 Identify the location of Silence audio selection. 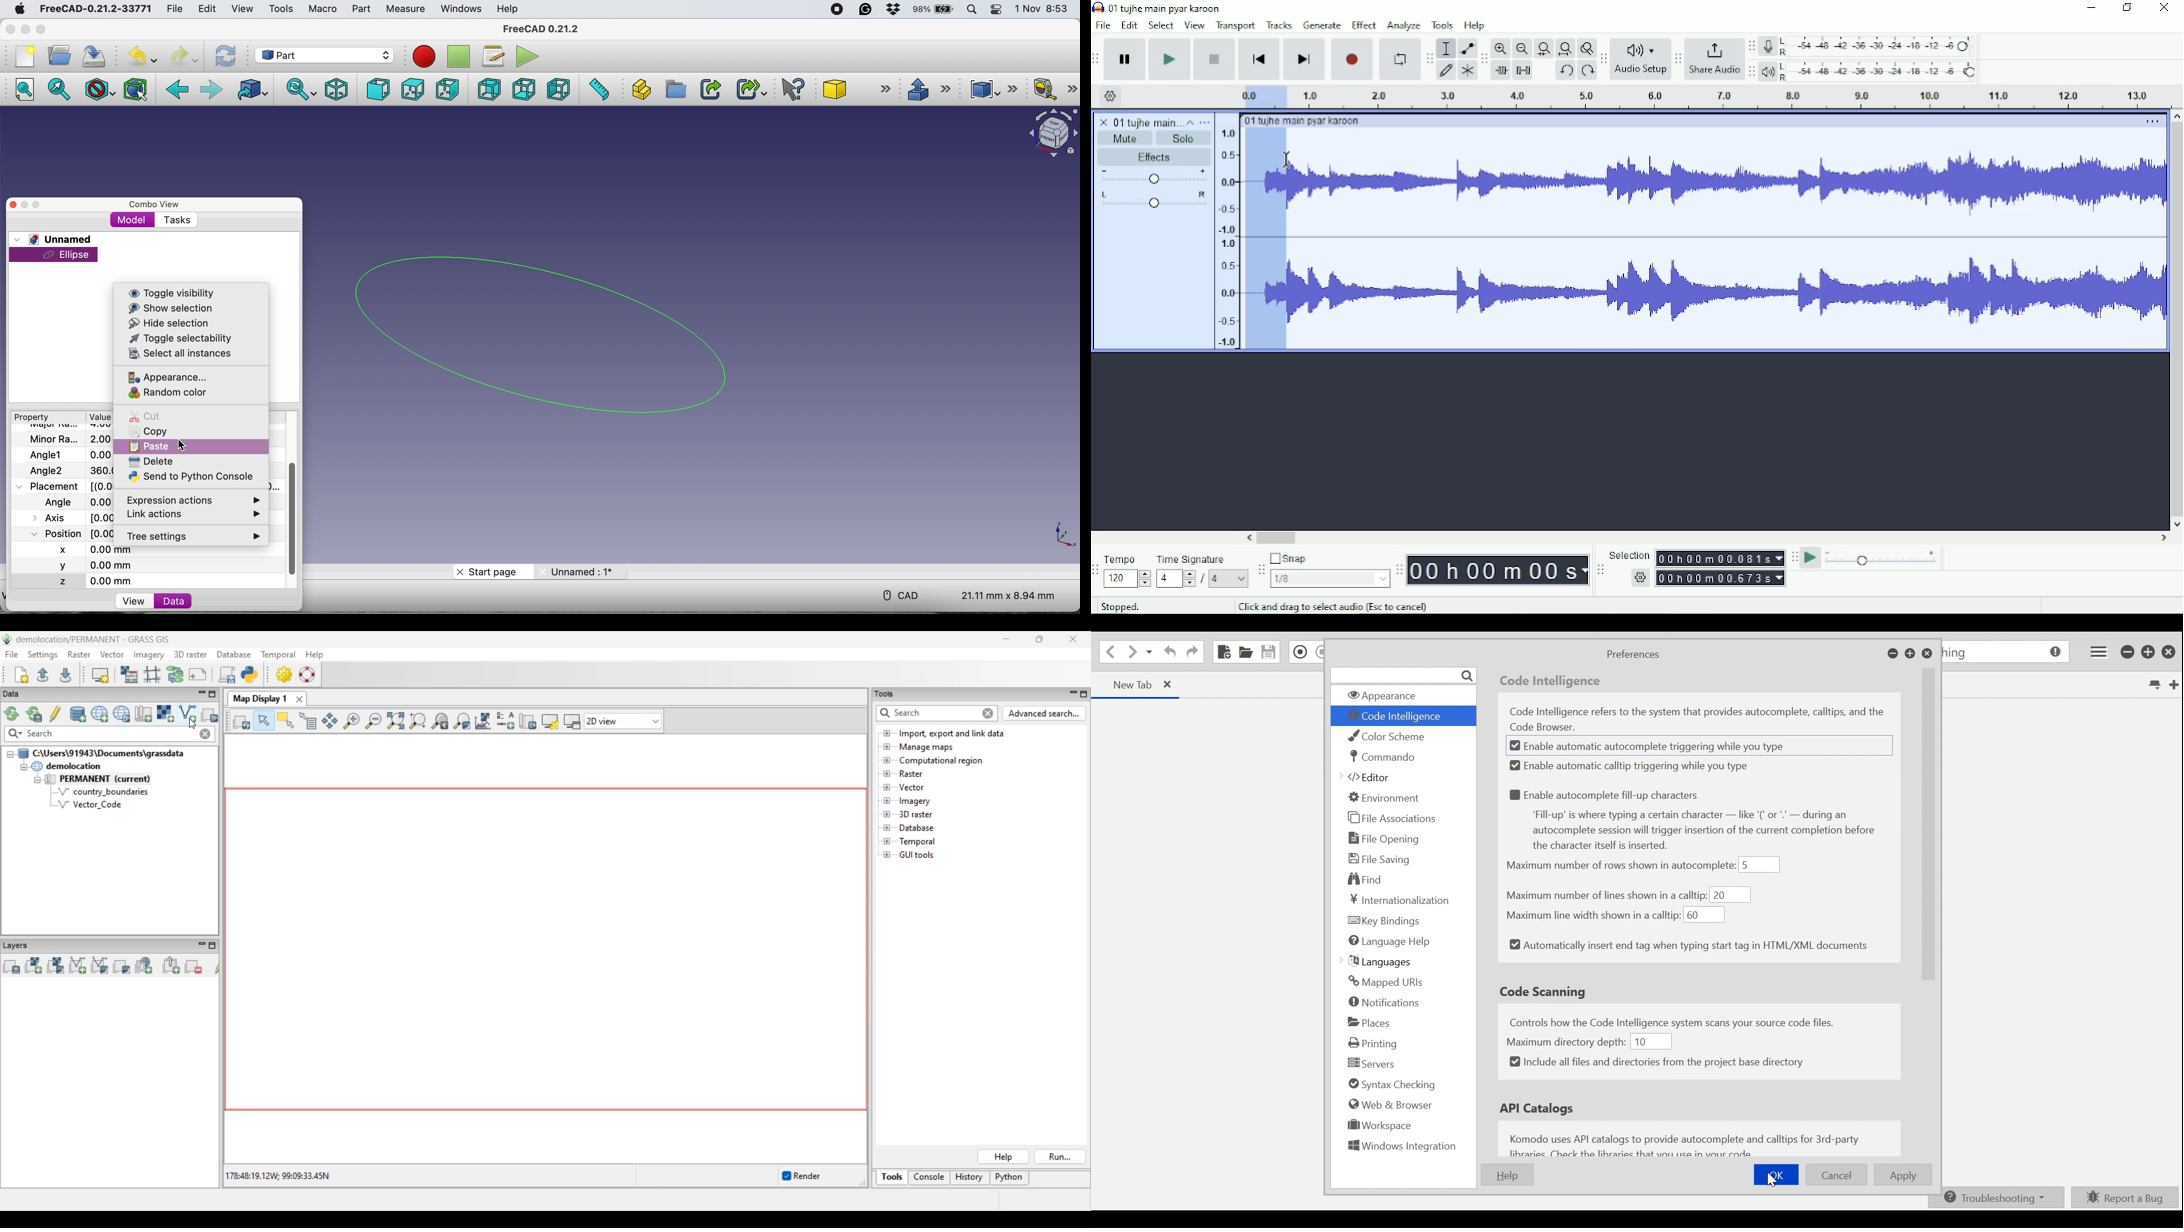
(1523, 70).